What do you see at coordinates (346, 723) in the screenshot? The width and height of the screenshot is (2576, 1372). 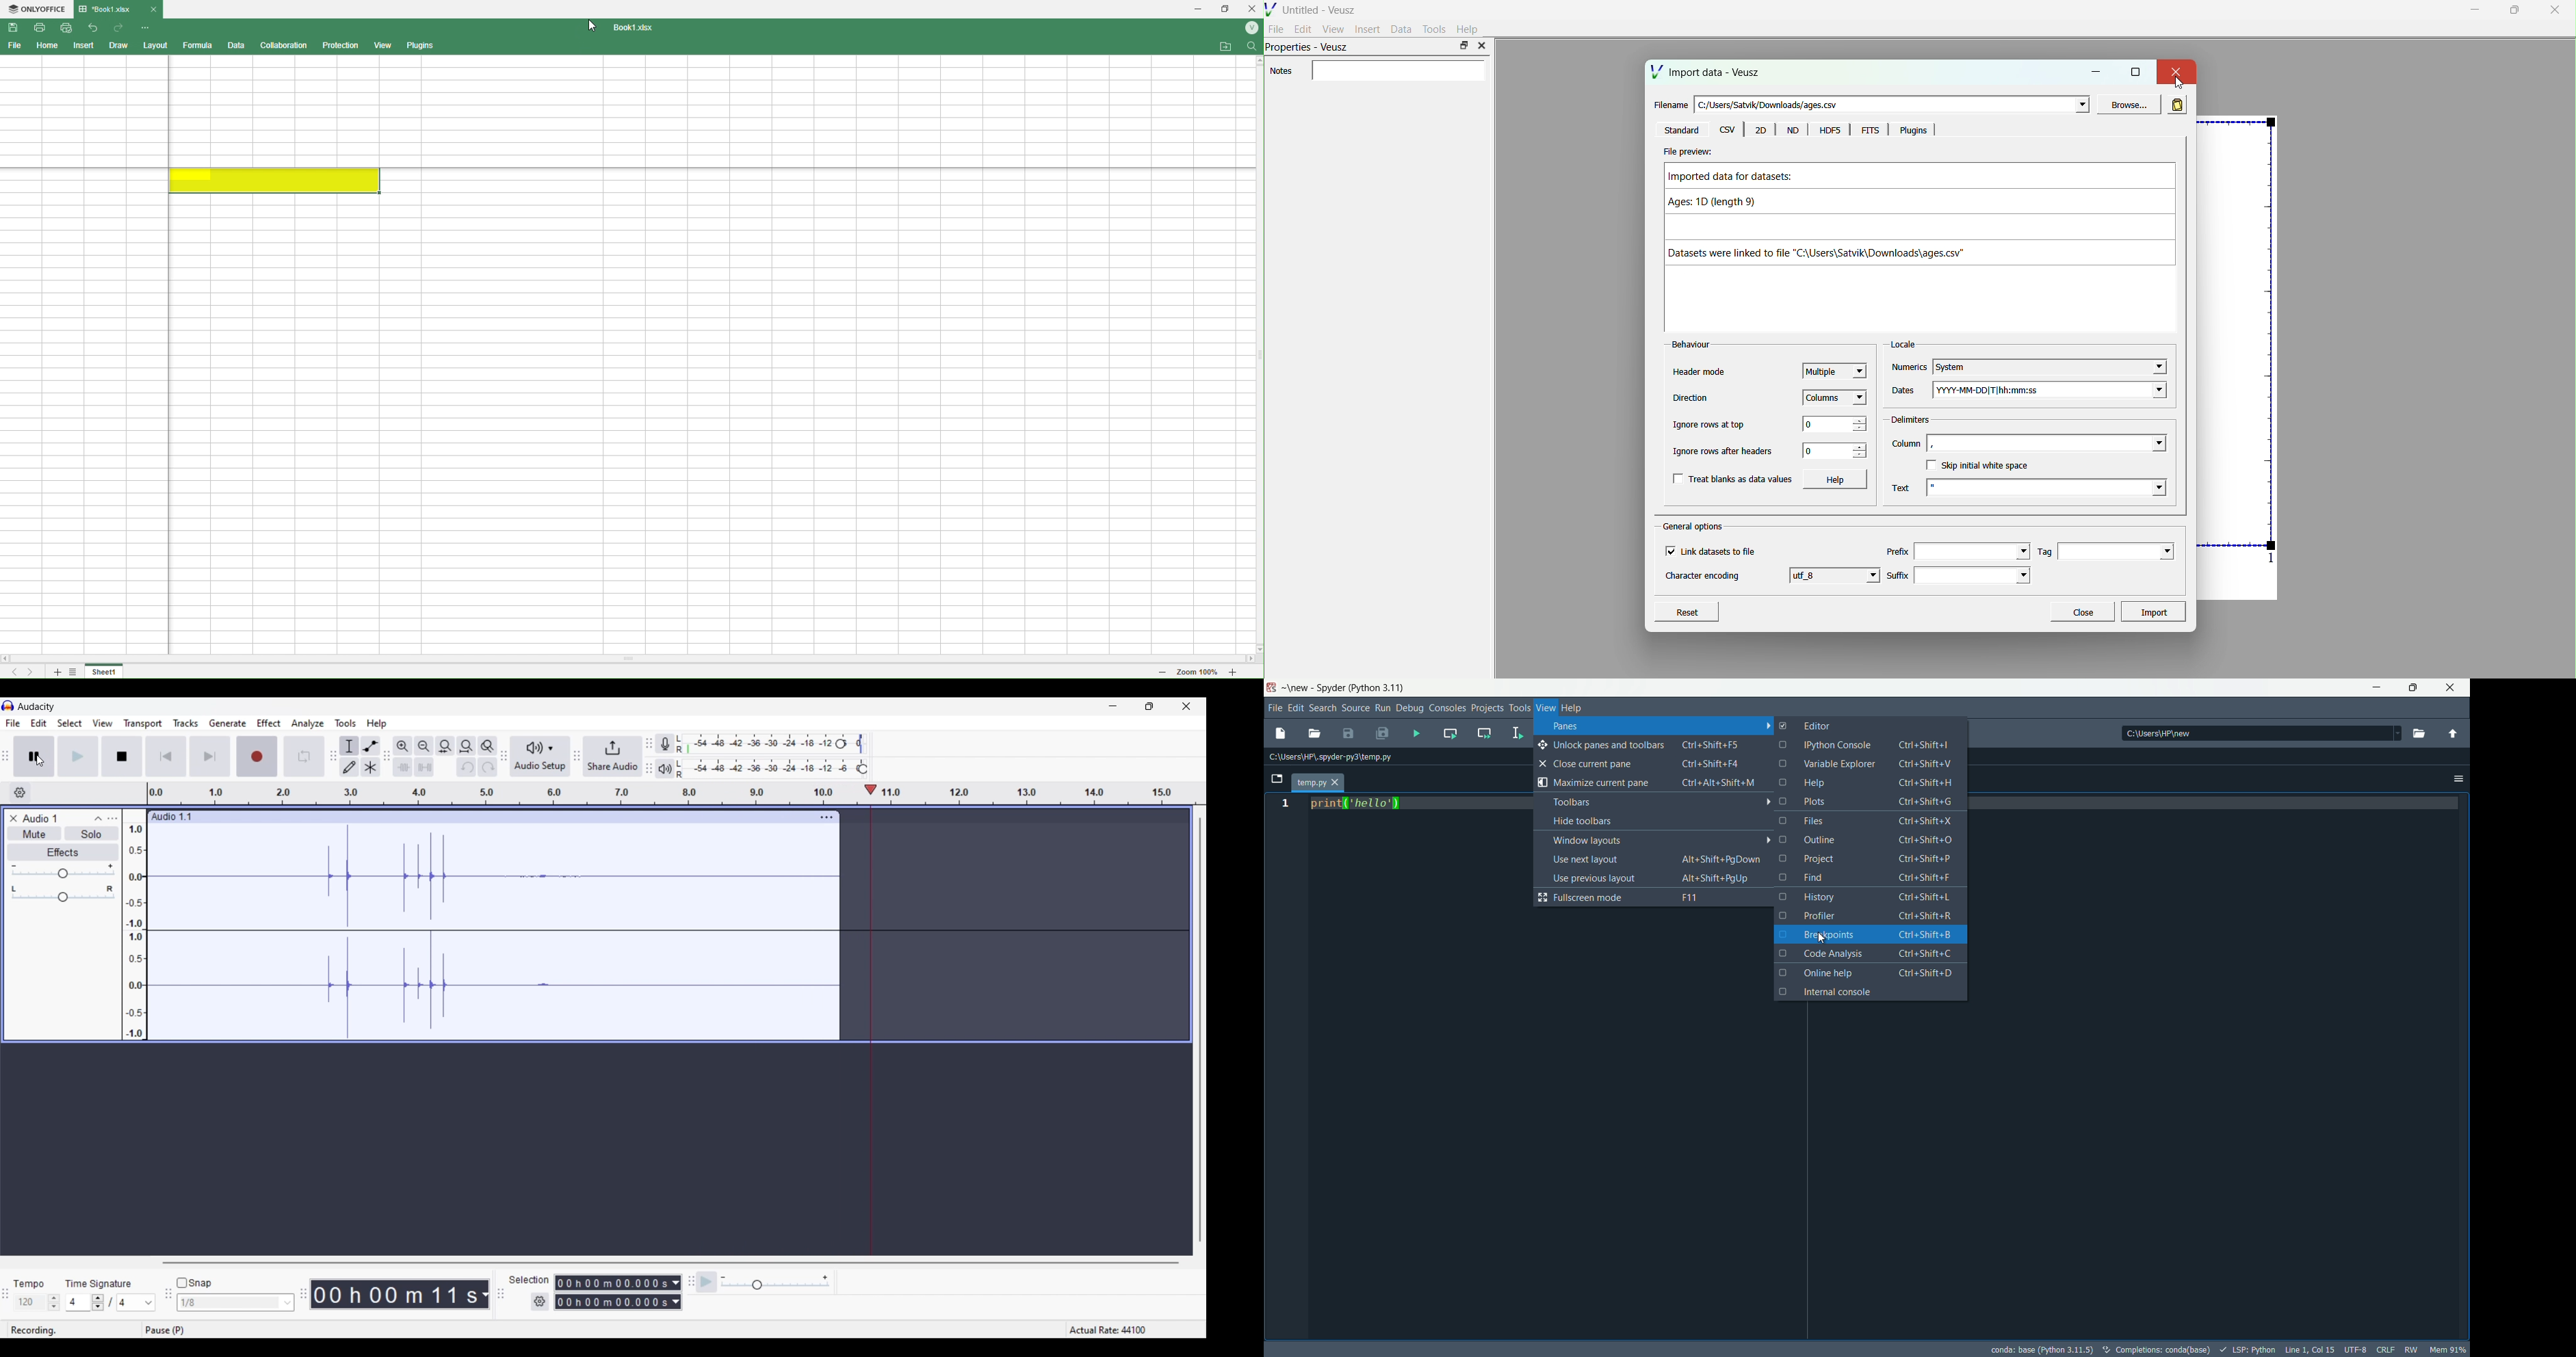 I see `Tools menu` at bounding box center [346, 723].